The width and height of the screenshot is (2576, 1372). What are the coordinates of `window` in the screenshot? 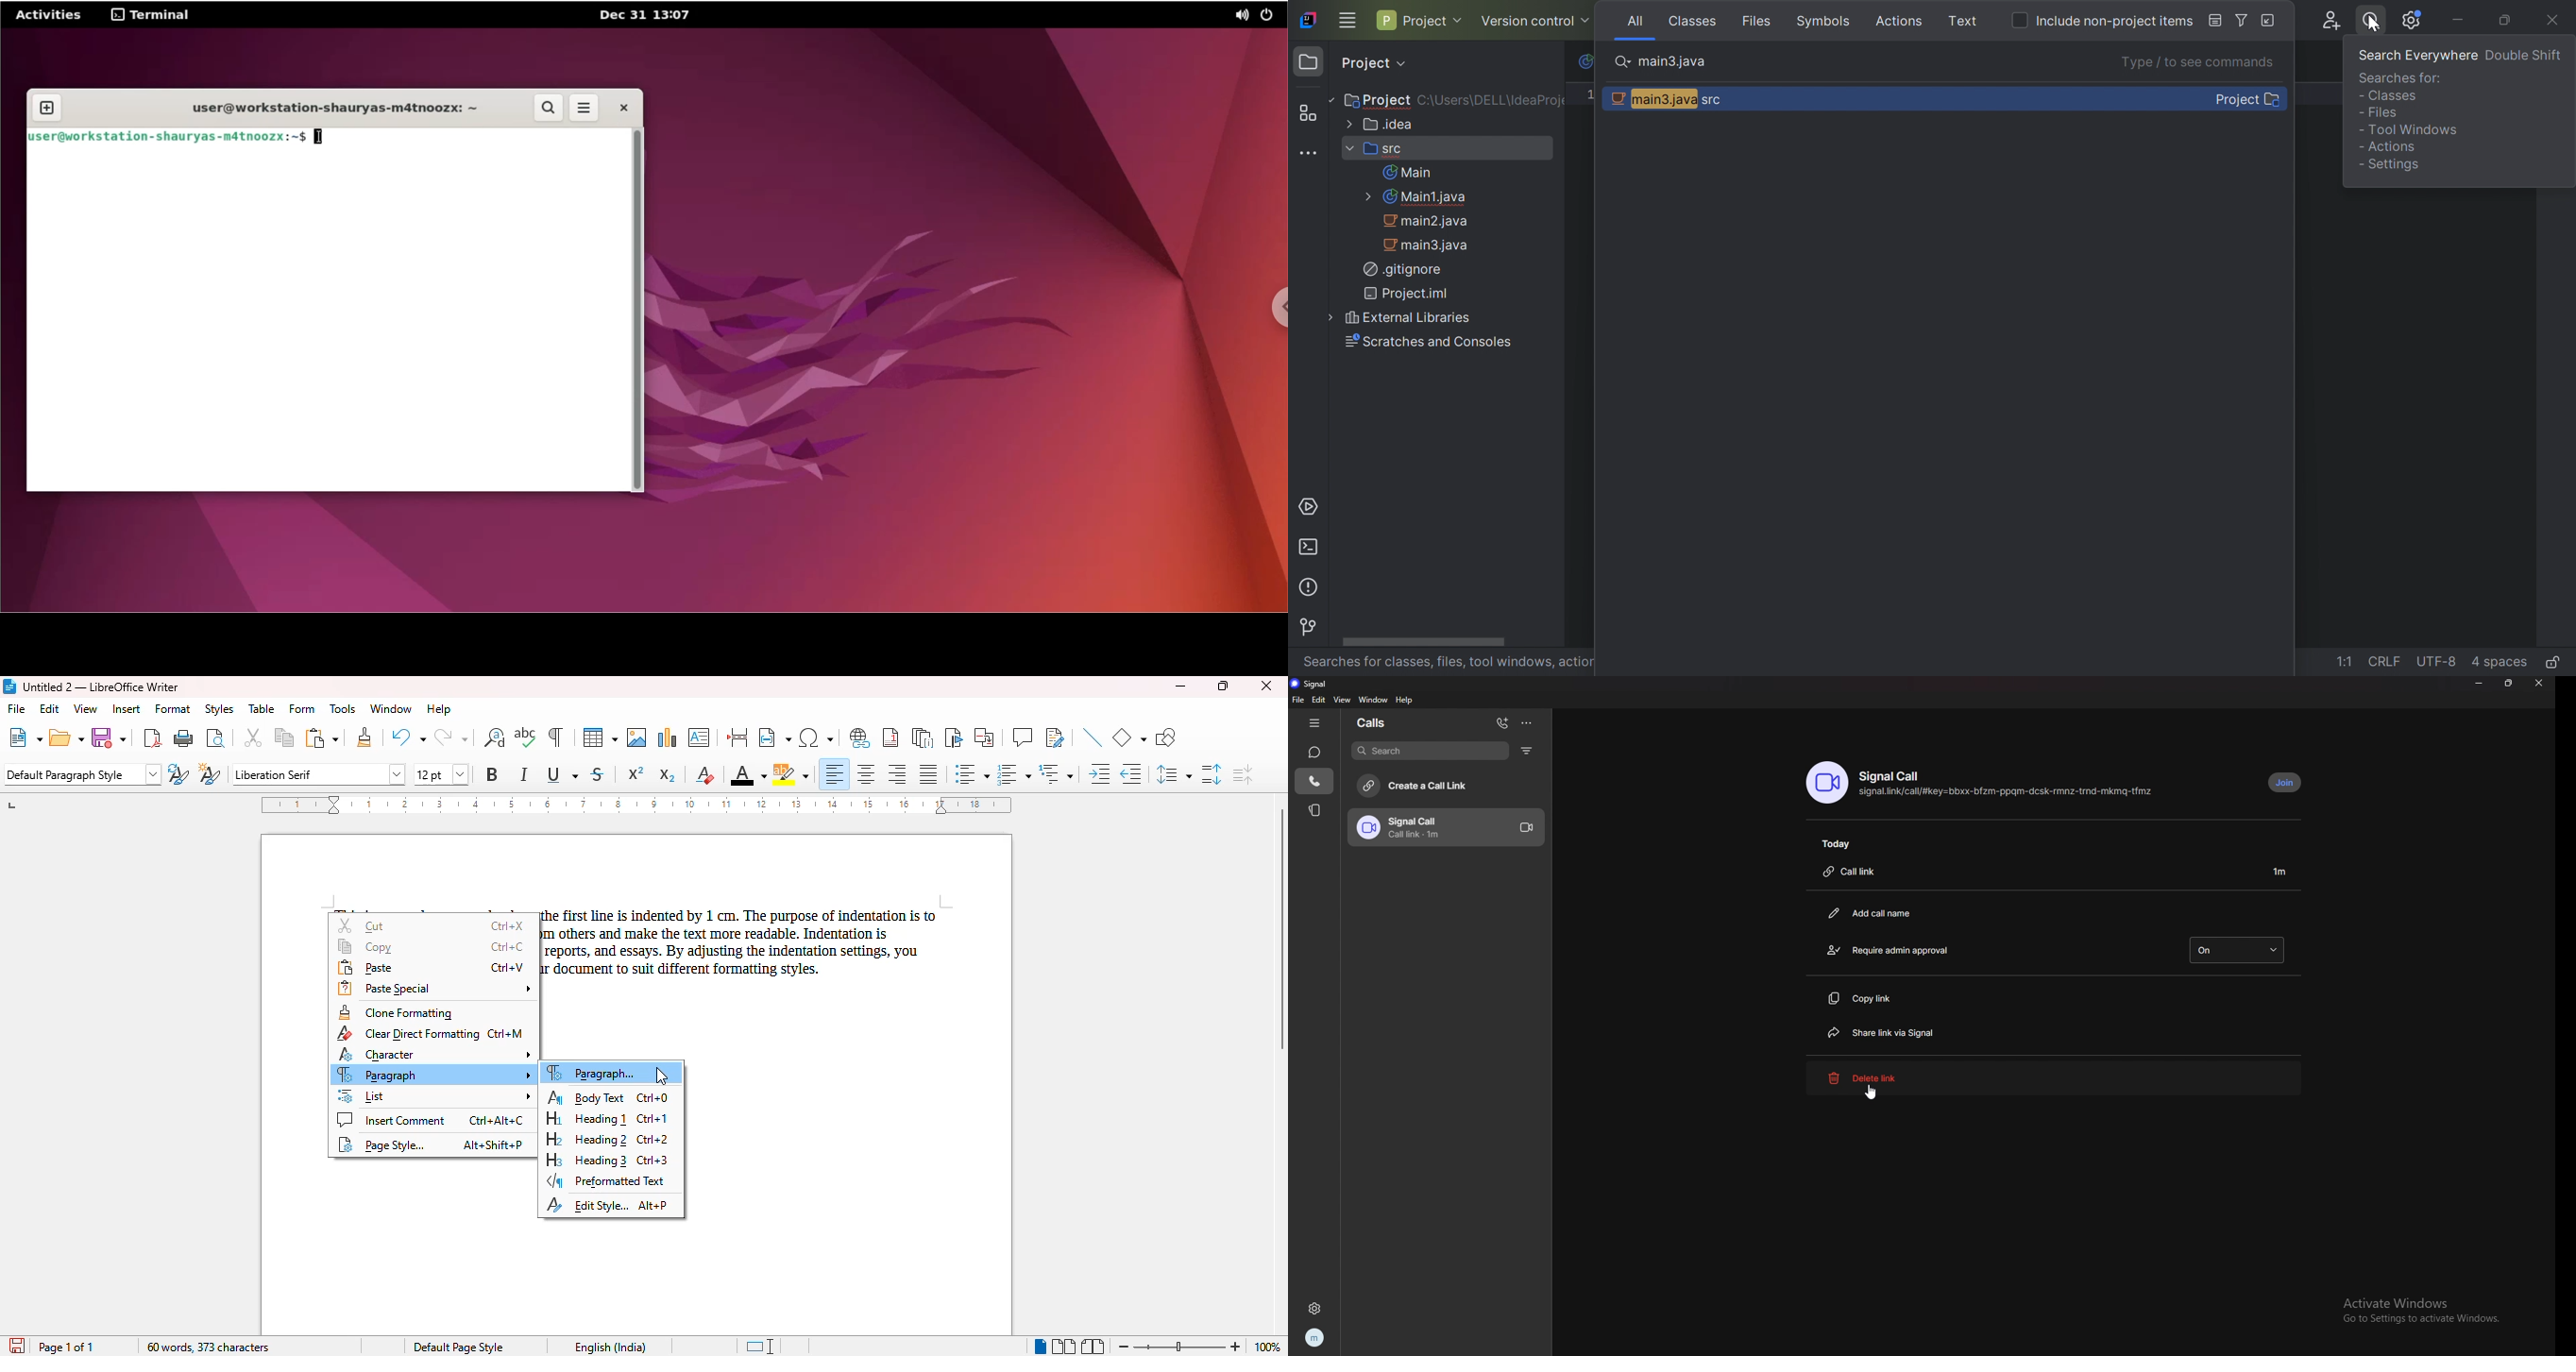 It's located at (1374, 699).